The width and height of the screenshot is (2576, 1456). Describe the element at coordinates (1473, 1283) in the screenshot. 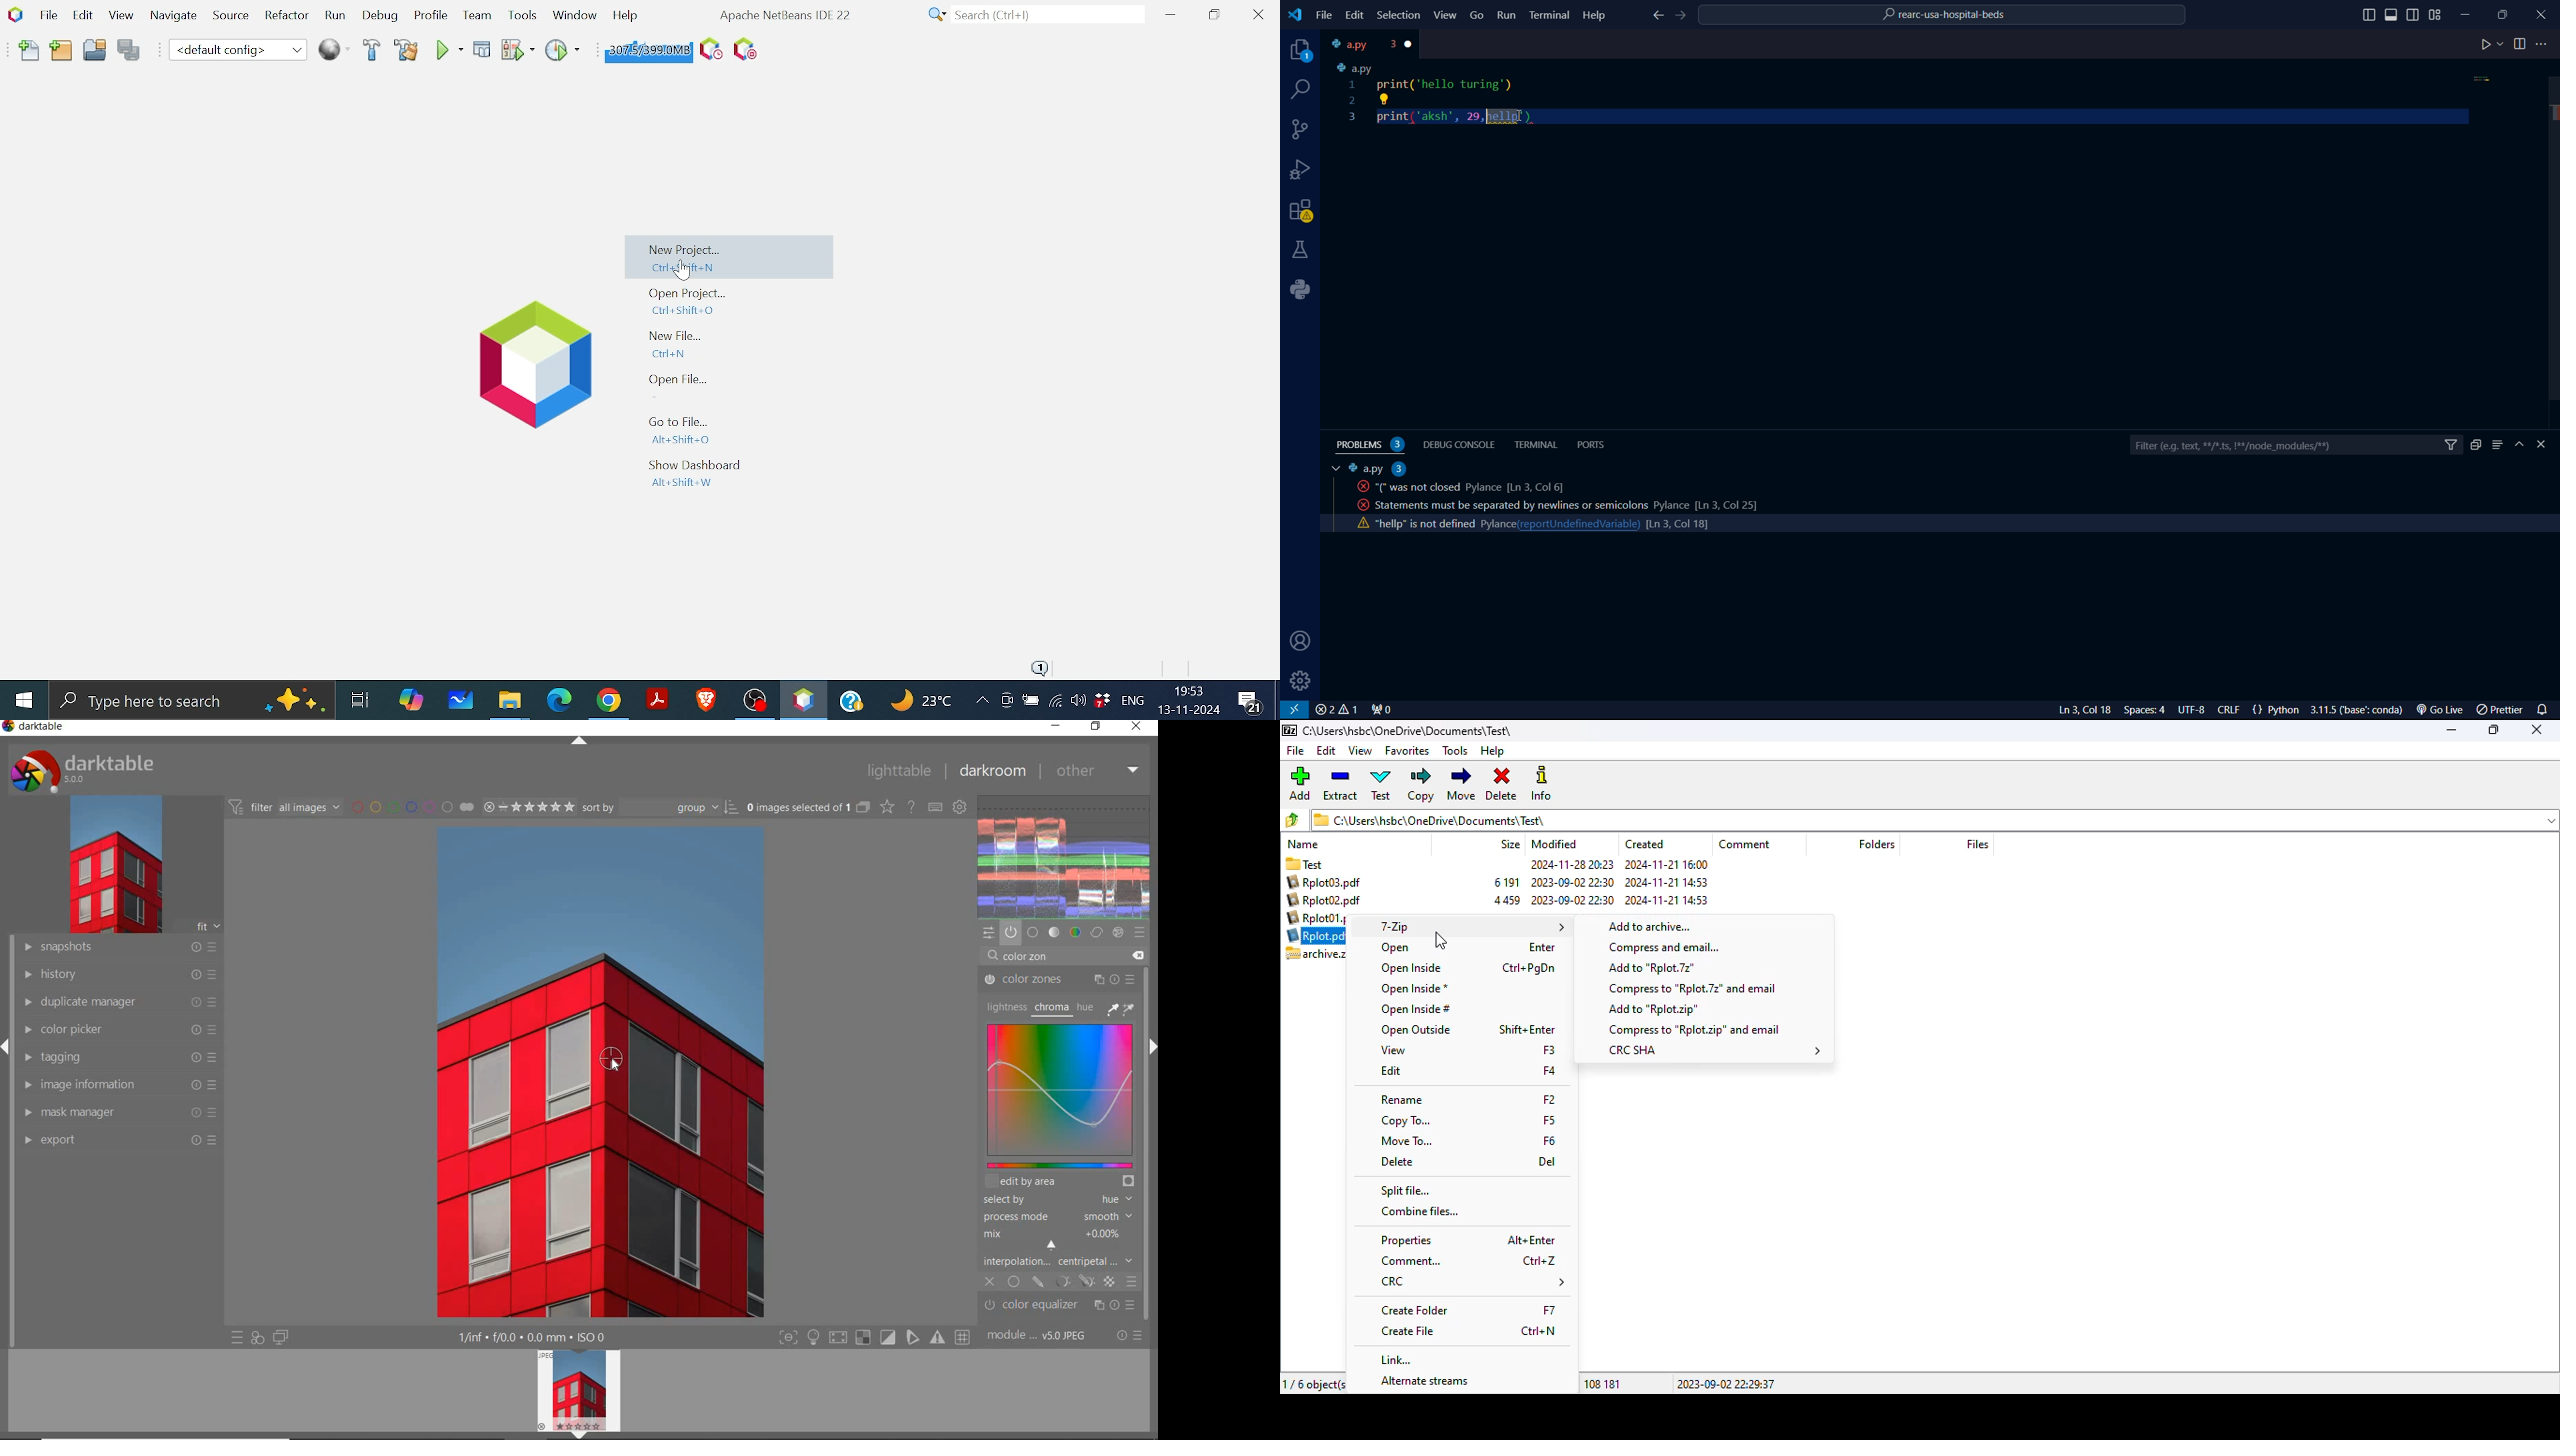

I see `CRC` at that location.